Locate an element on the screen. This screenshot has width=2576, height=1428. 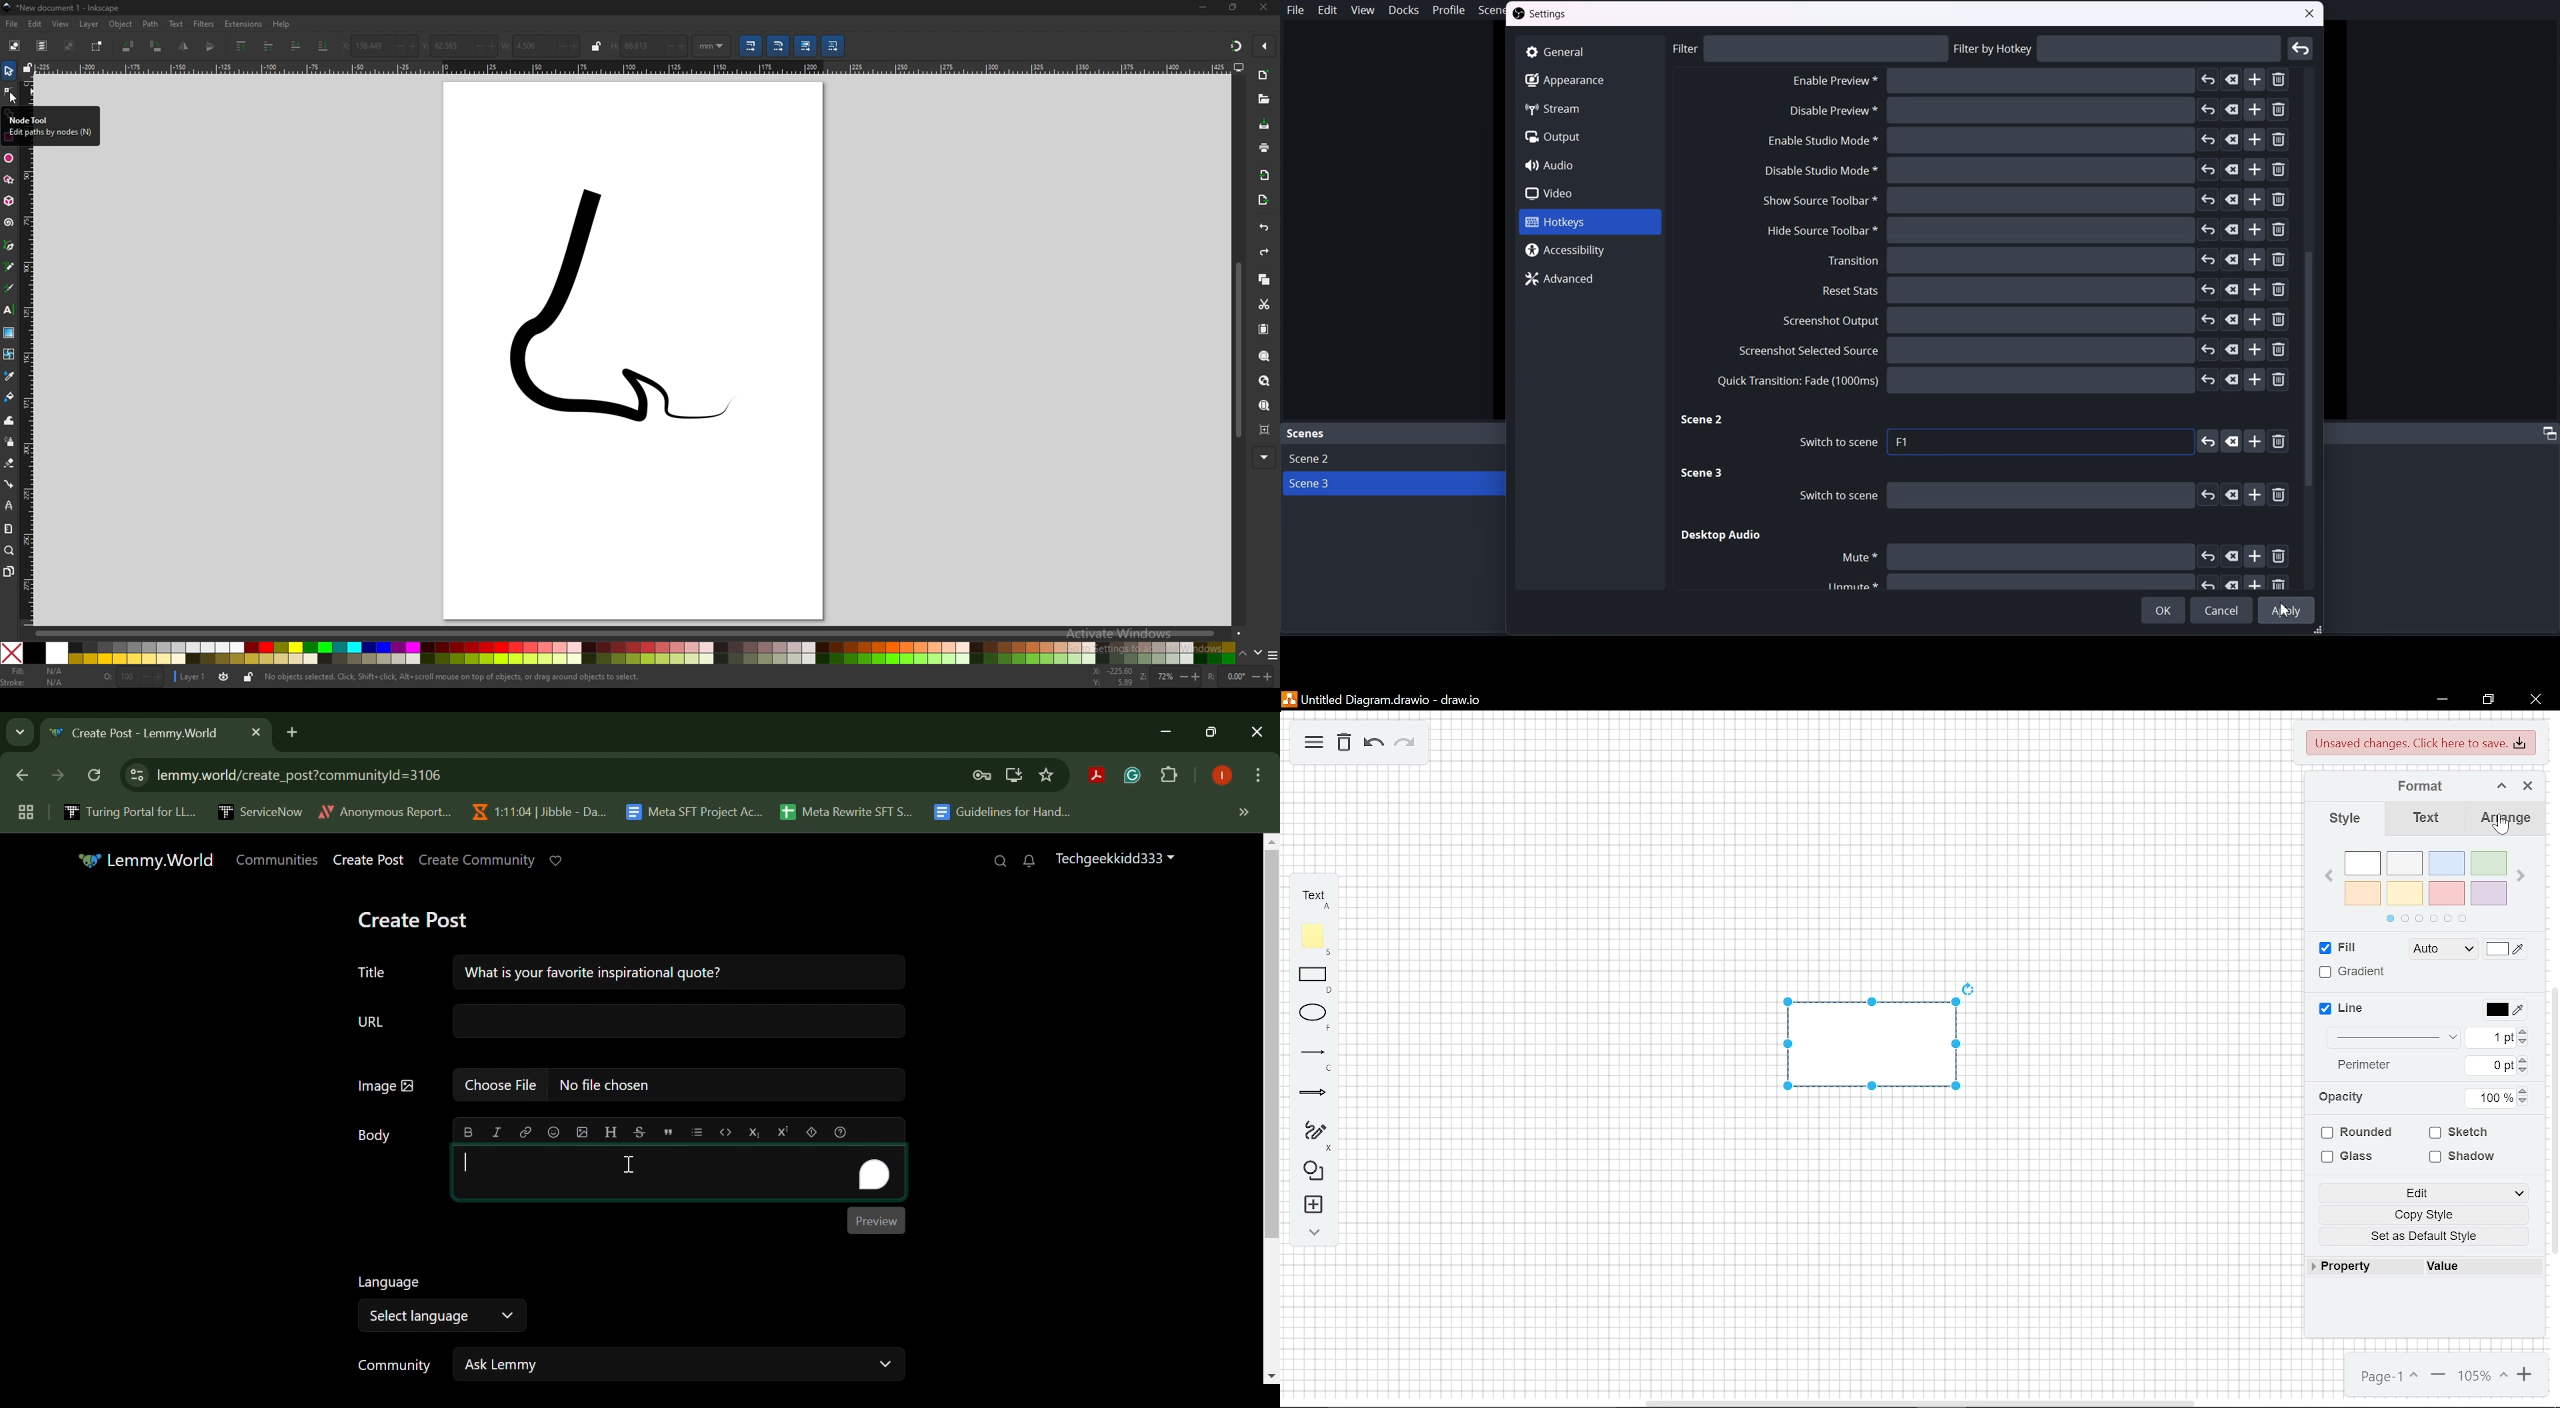
pages in color is located at coordinates (2430, 919).